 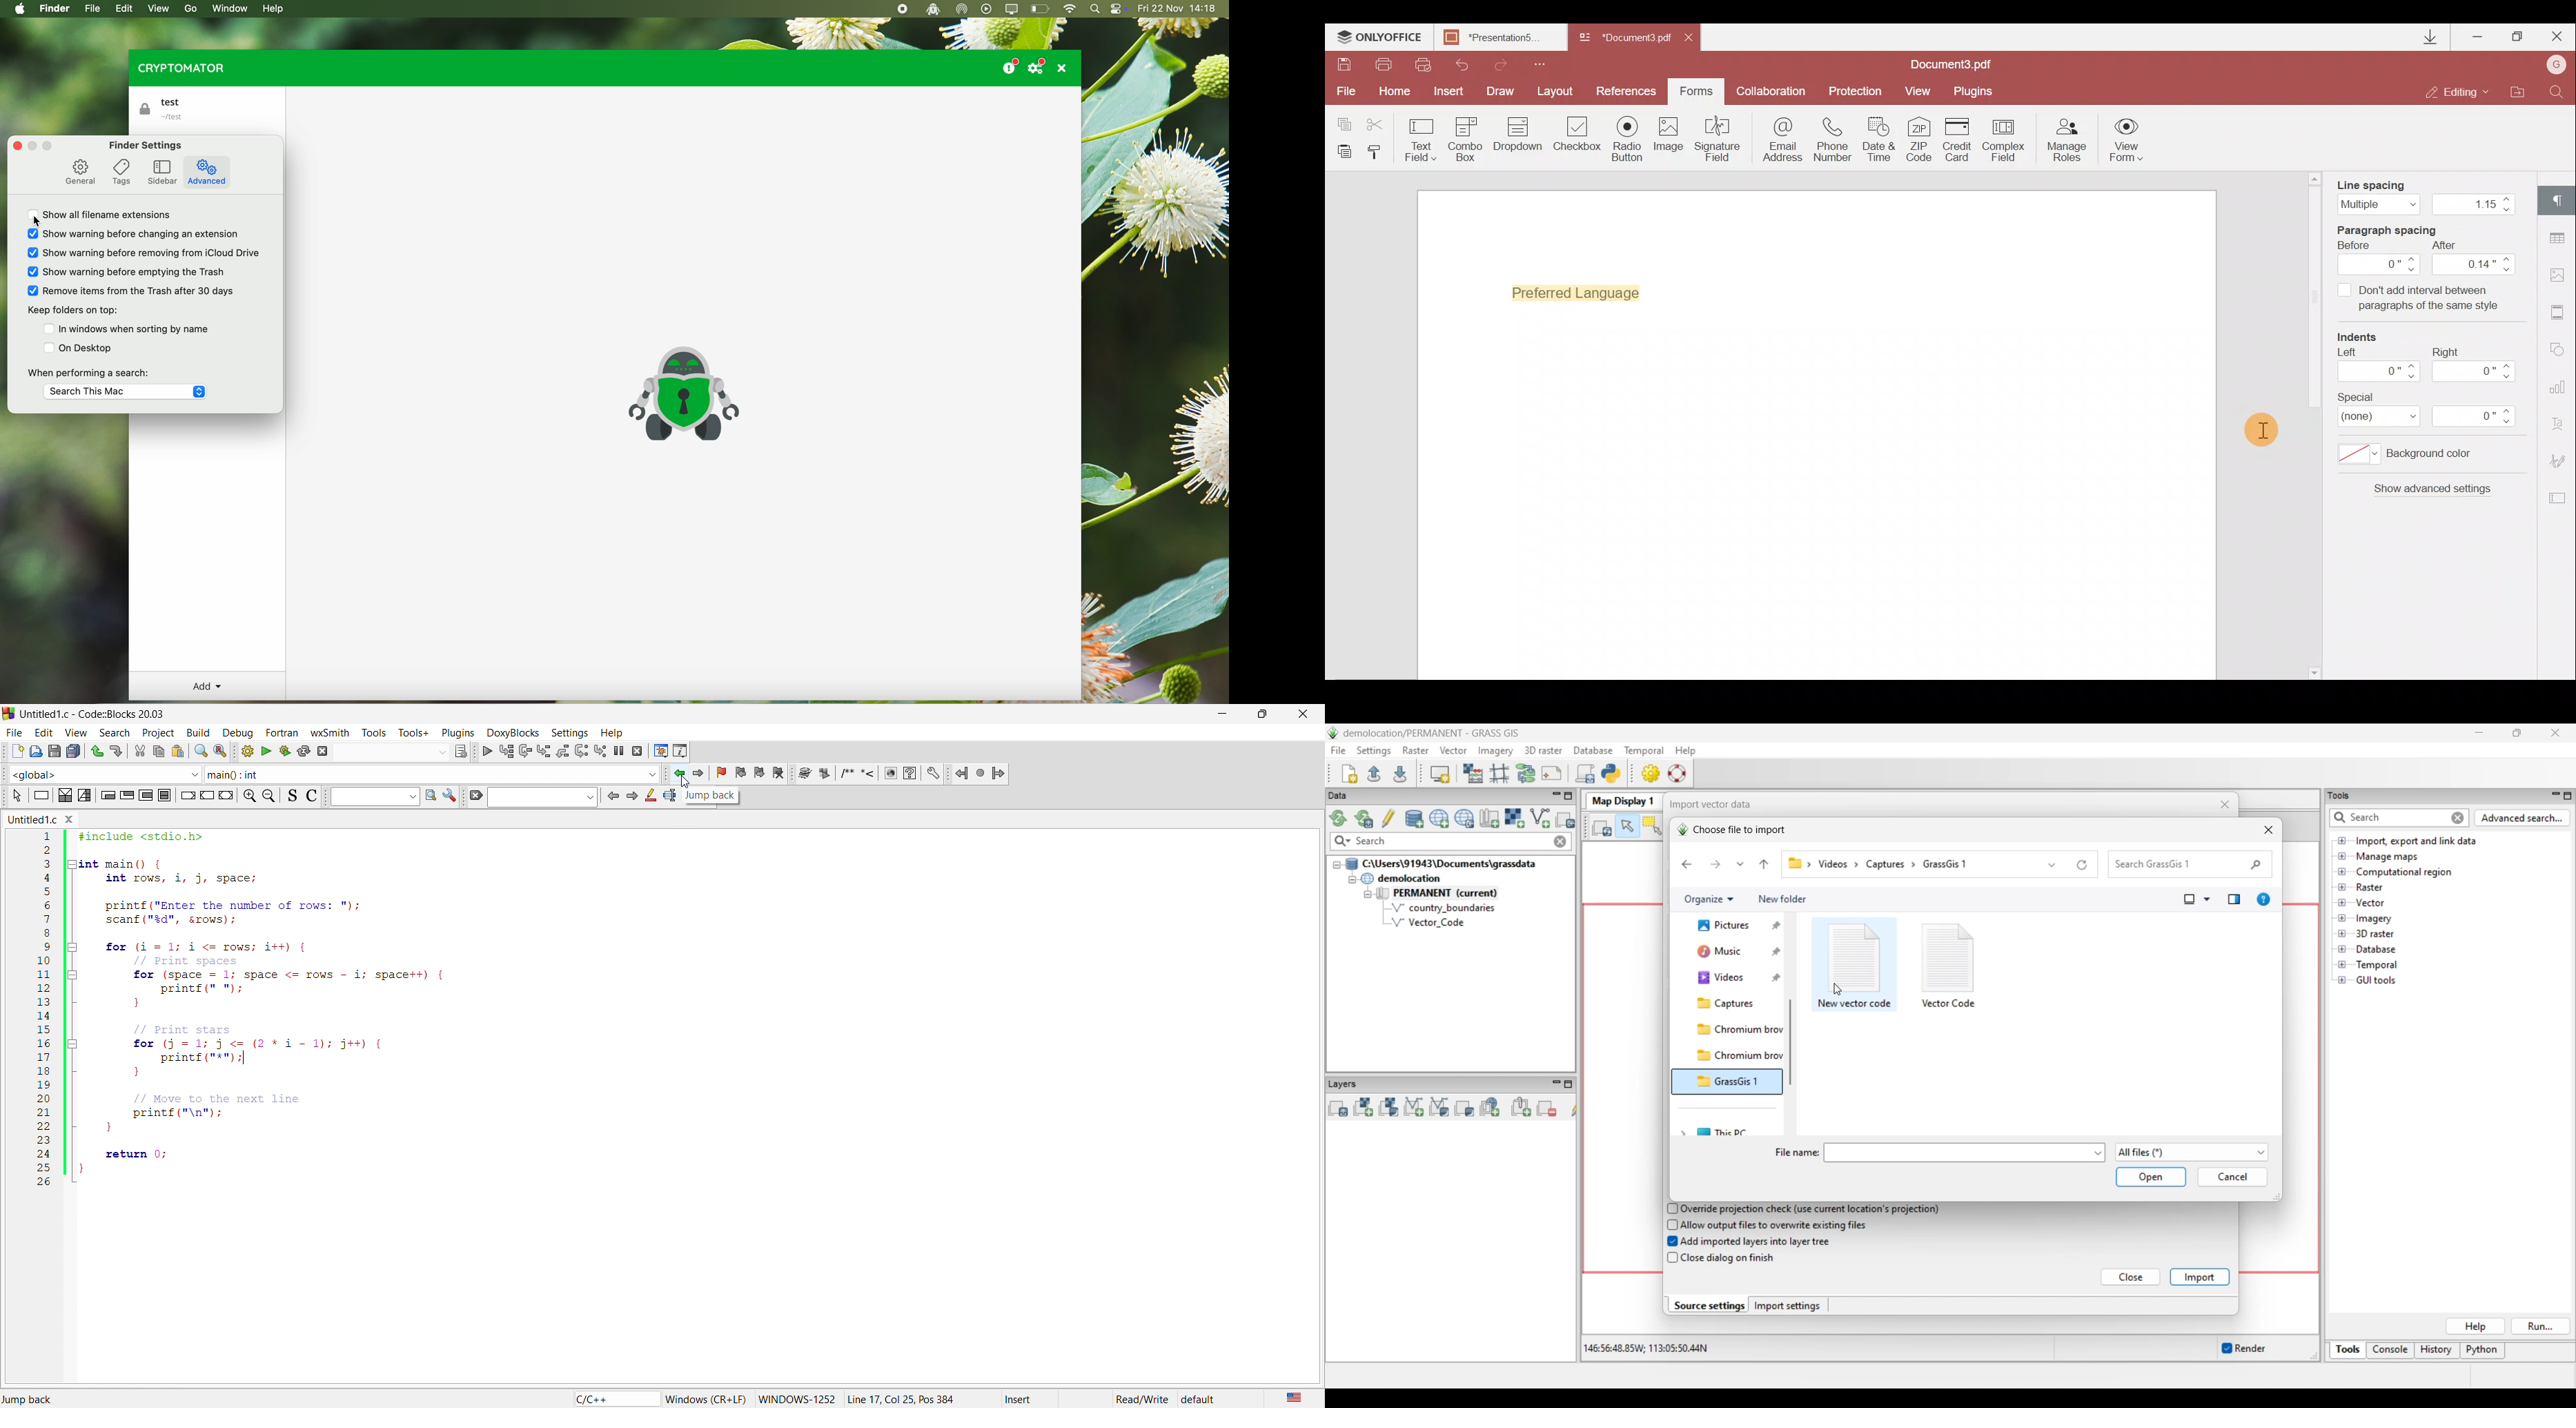 What do you see at coordinates (2404, 453) in the screenshot?
I see `Background color` at bounding box center [2404, 453].